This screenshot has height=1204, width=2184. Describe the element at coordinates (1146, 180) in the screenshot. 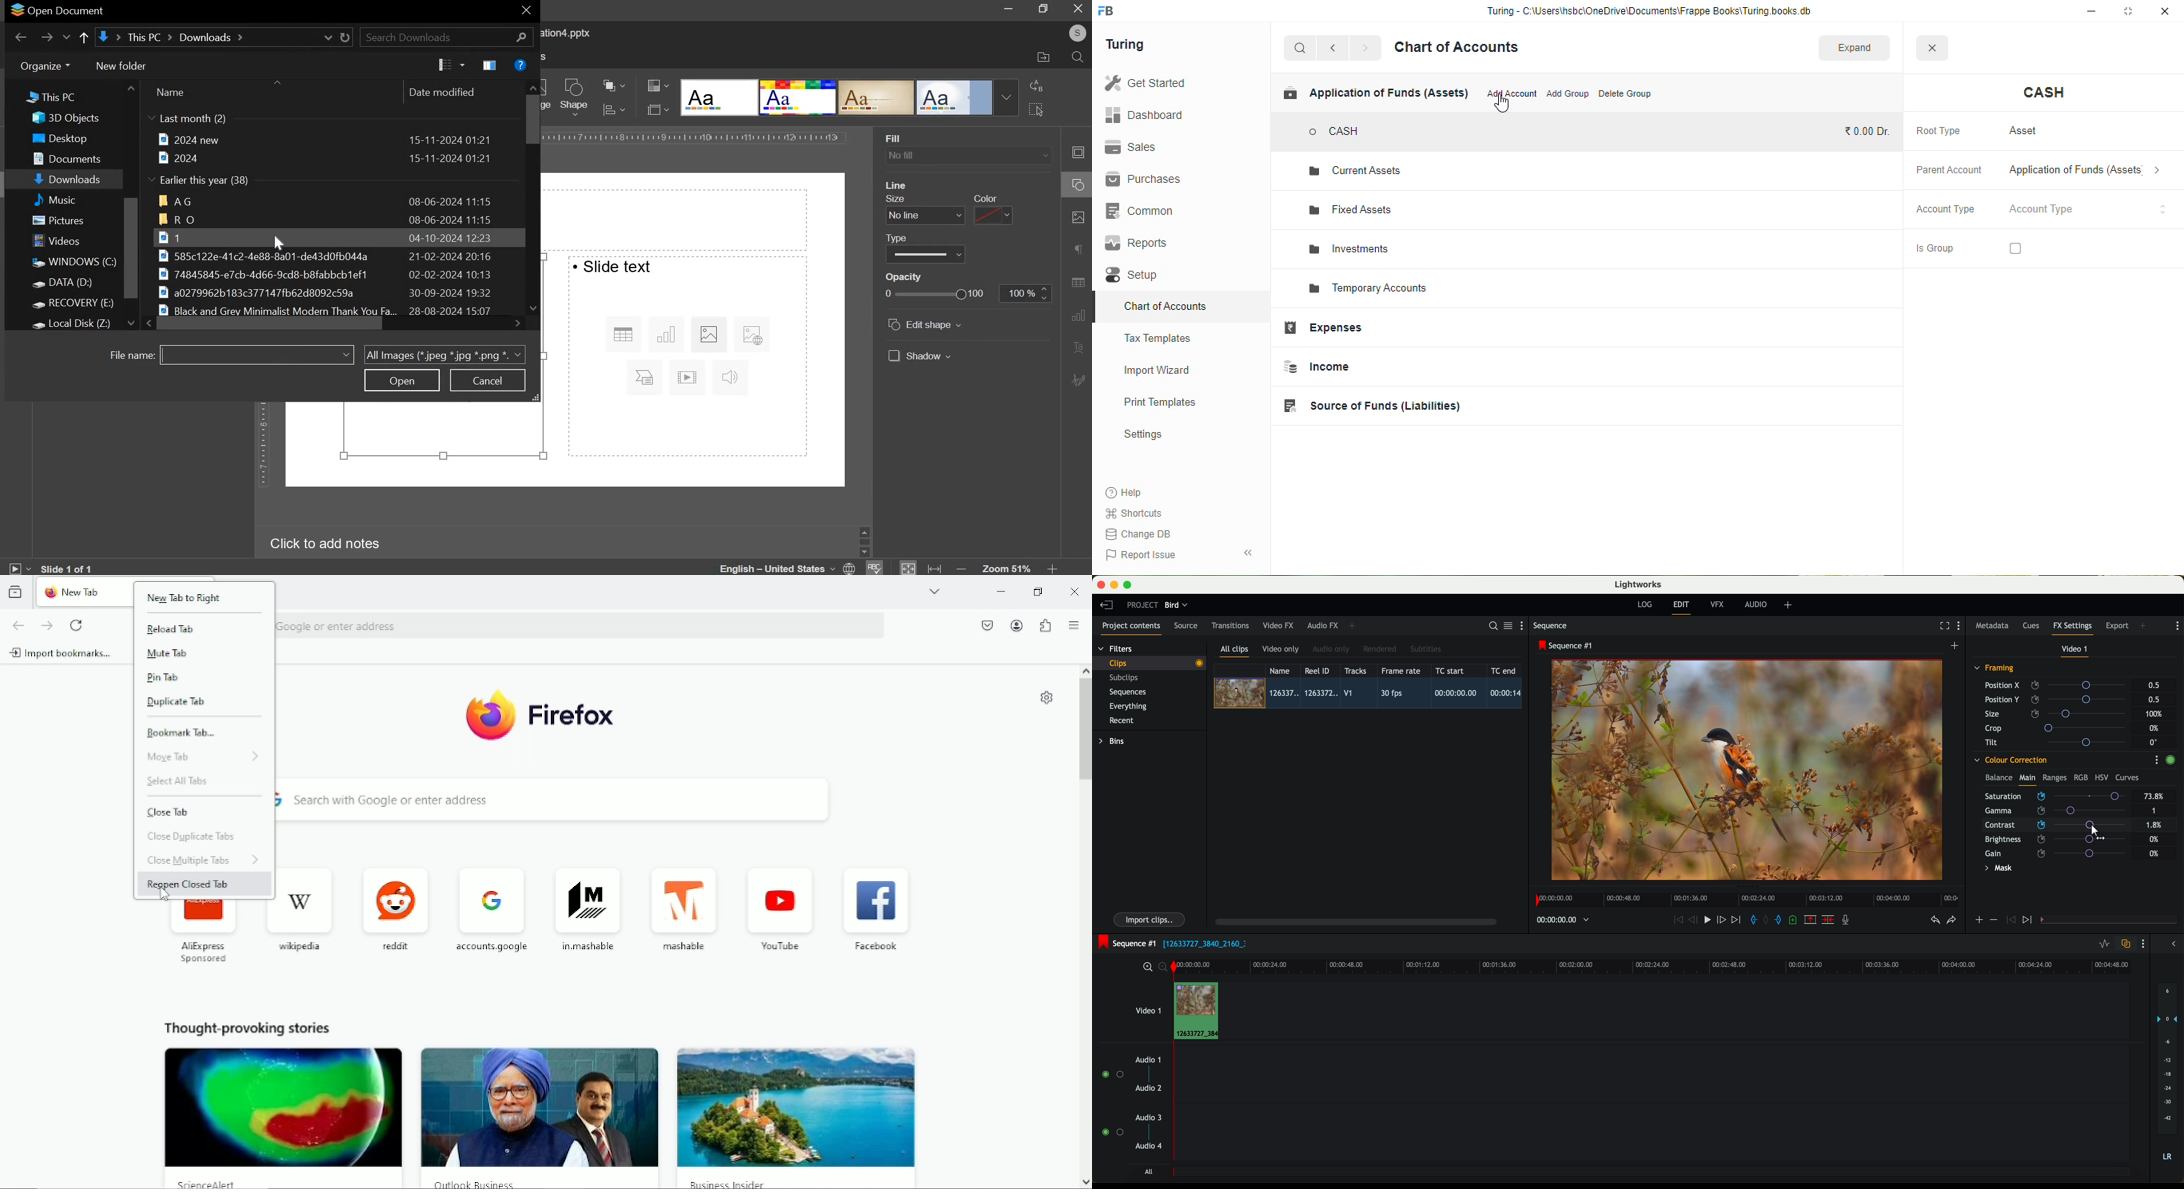

I see `purchases` at that location.